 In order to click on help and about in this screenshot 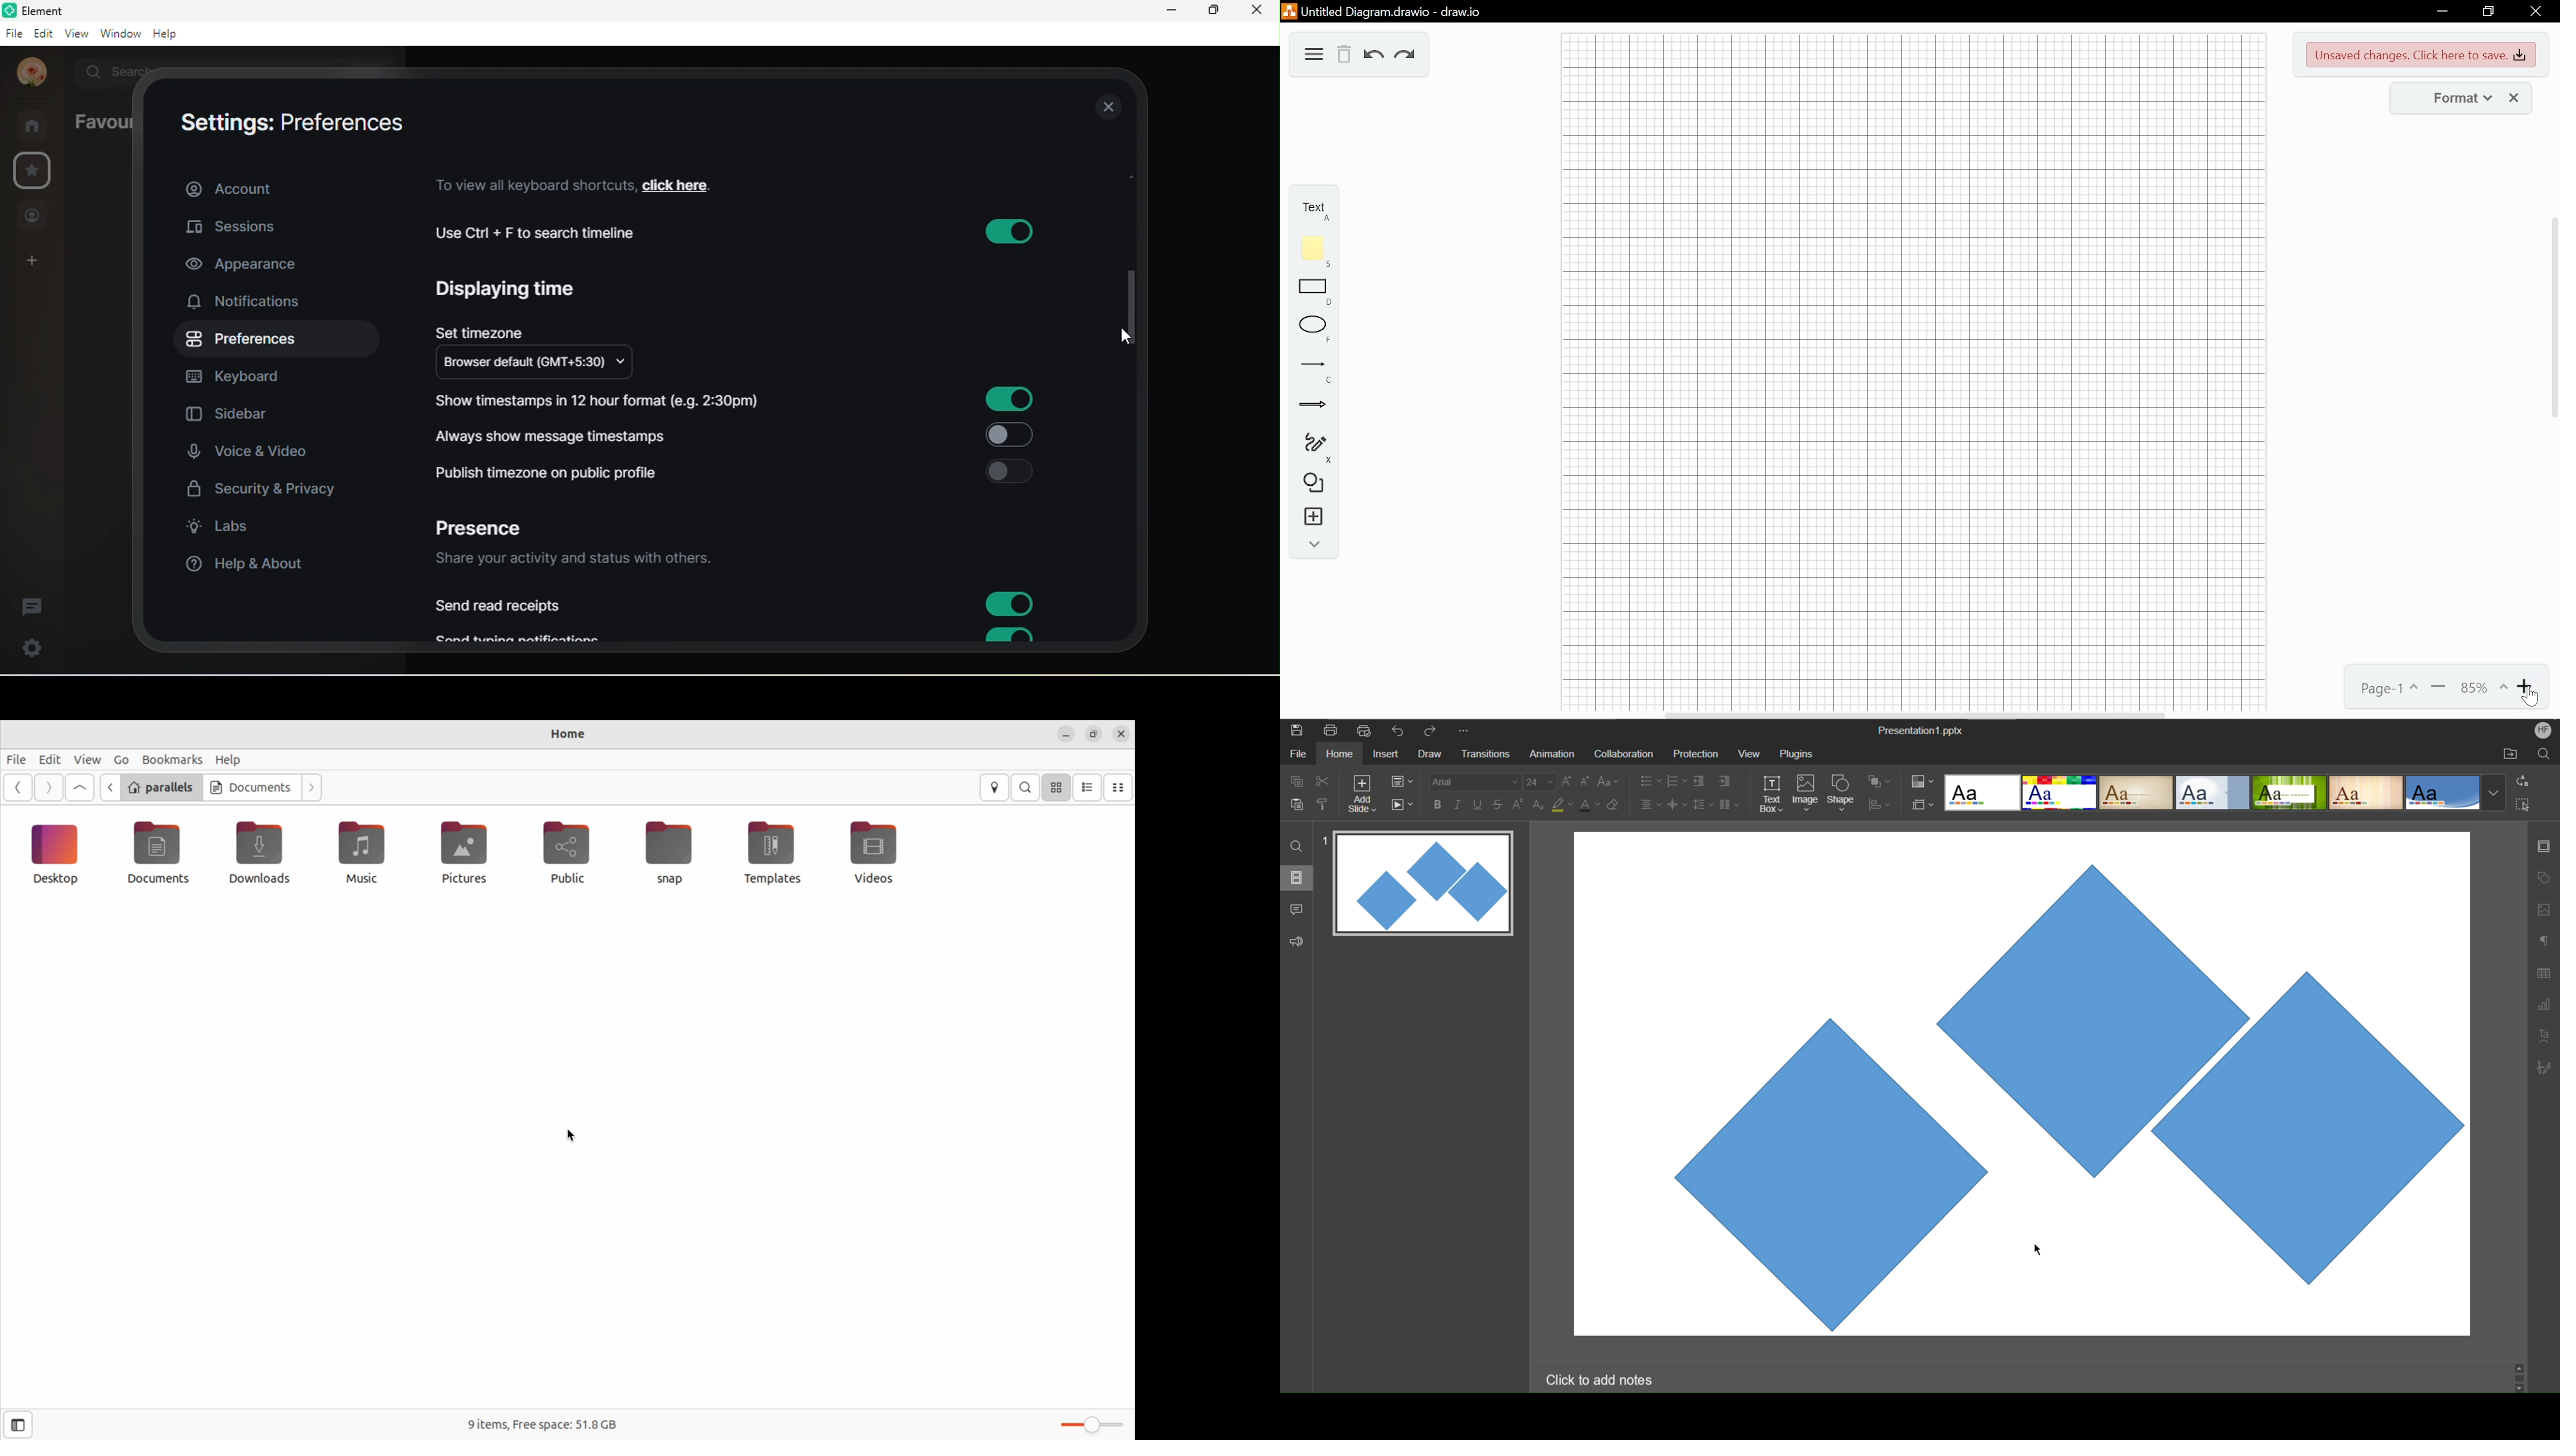, I will do `click(246, 567)`.